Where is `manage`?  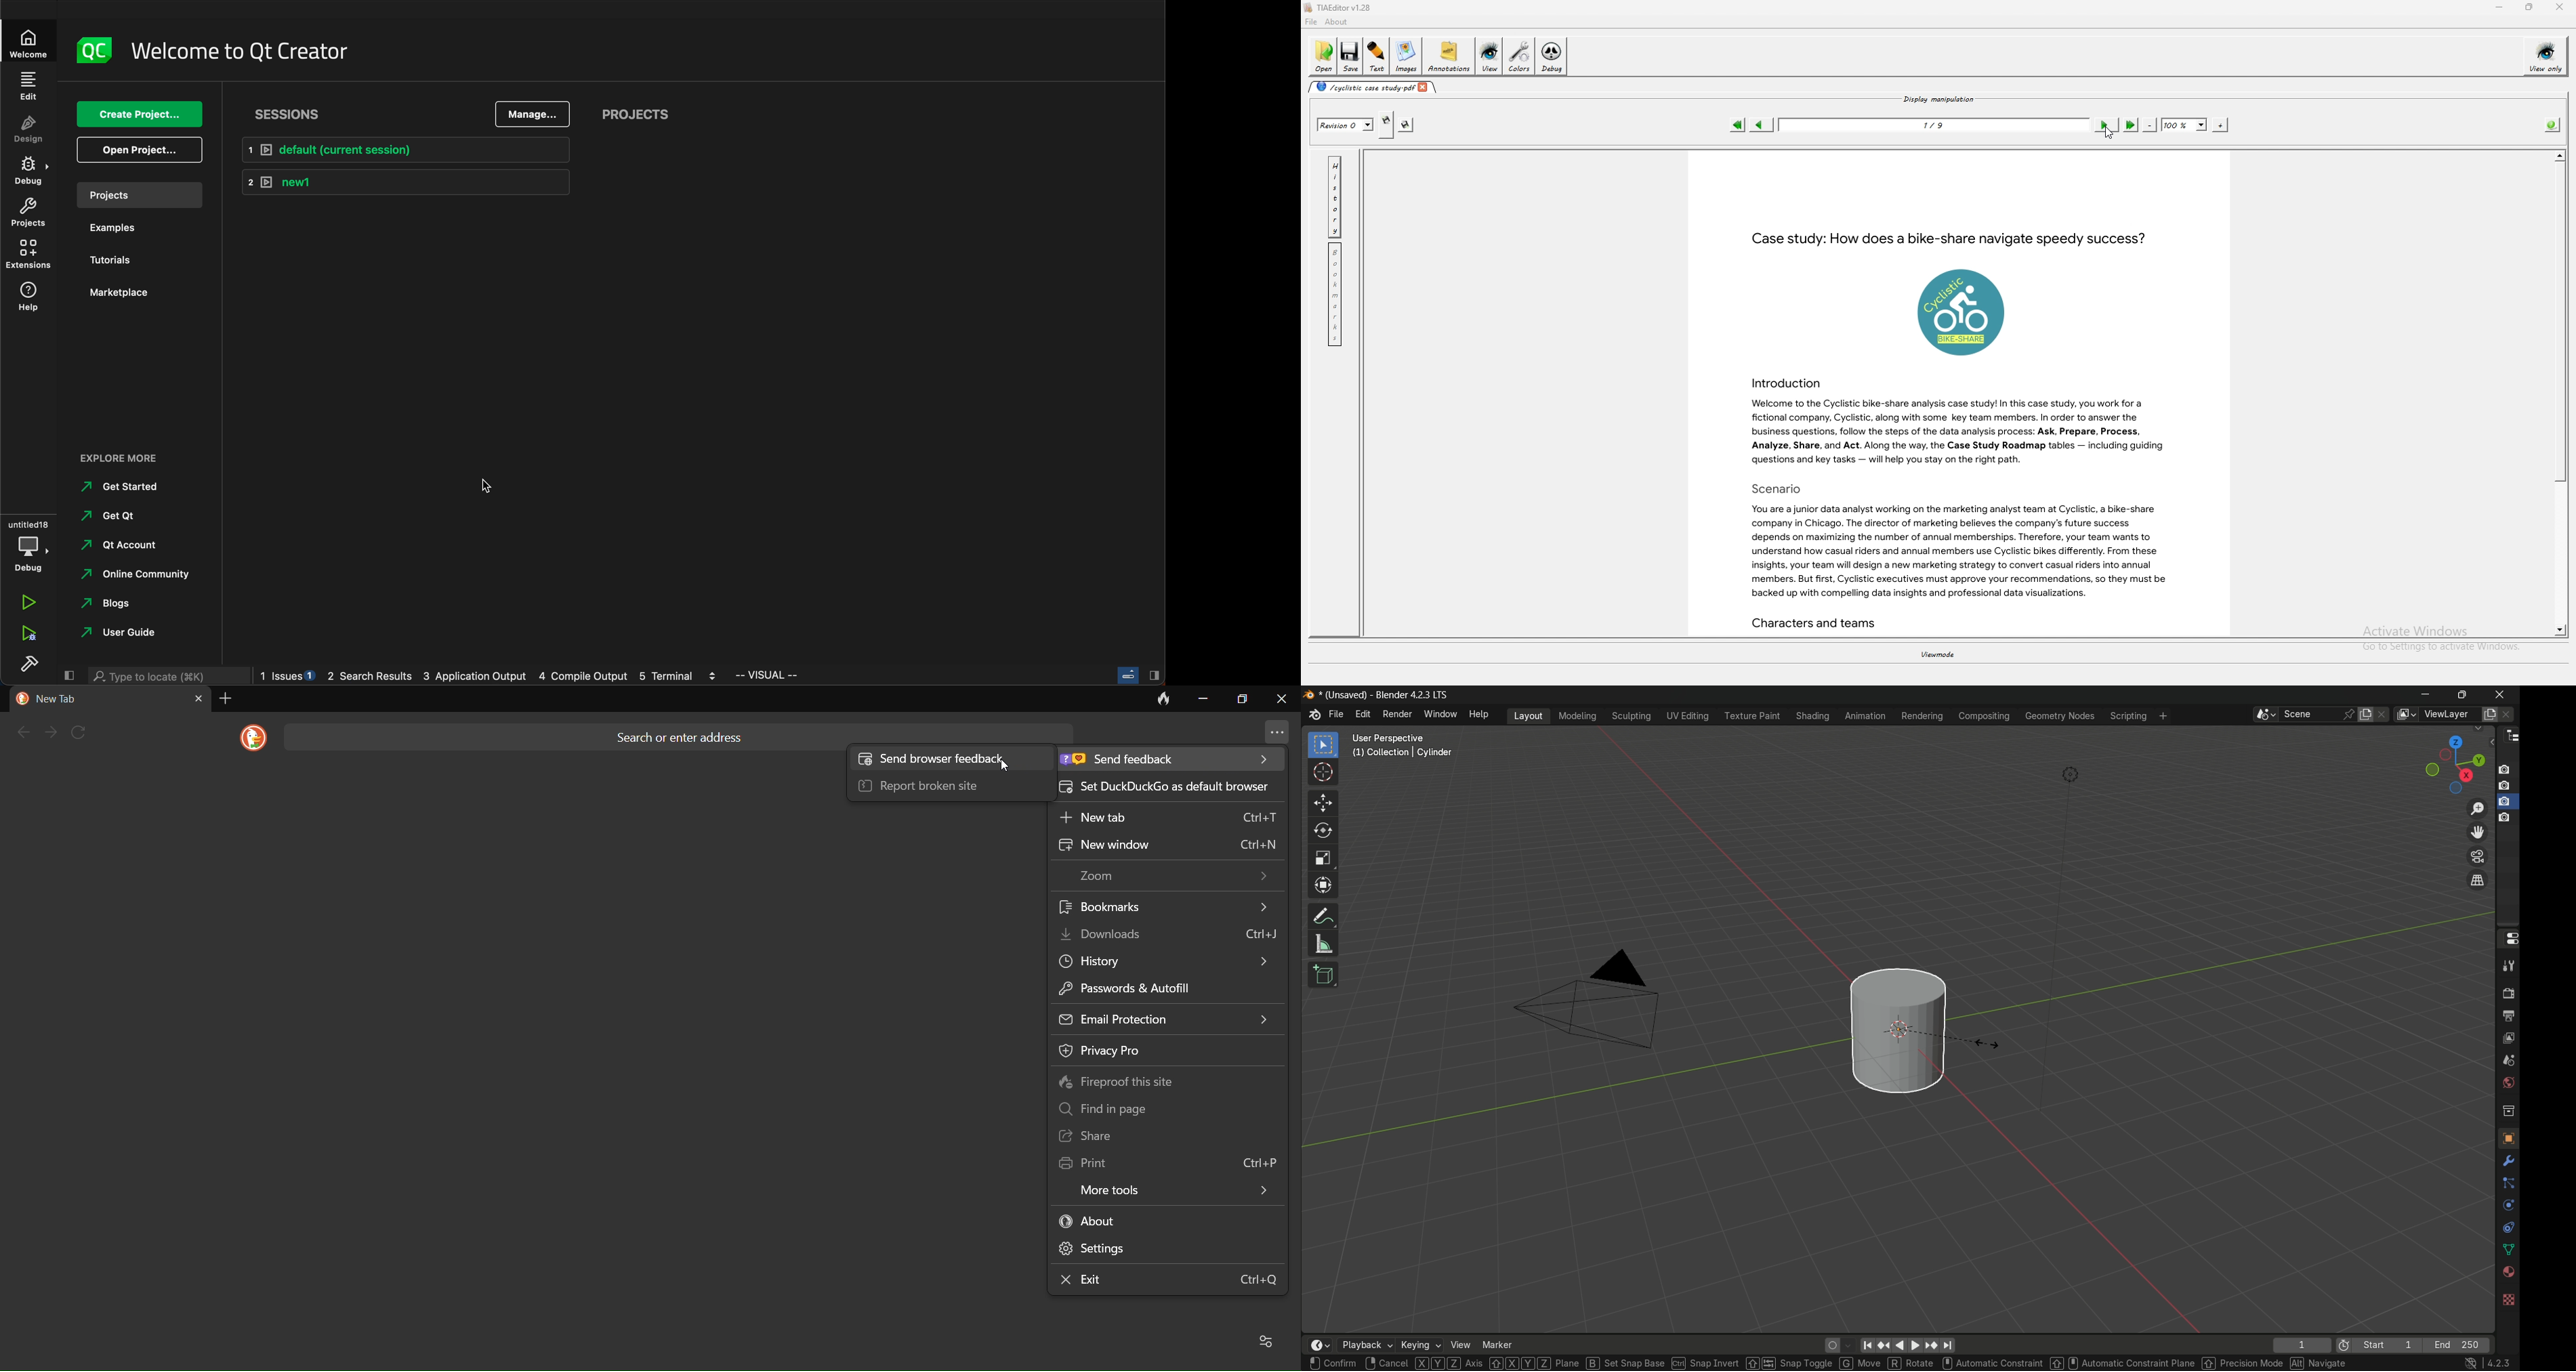
manage is located at coordinates (529, 115).